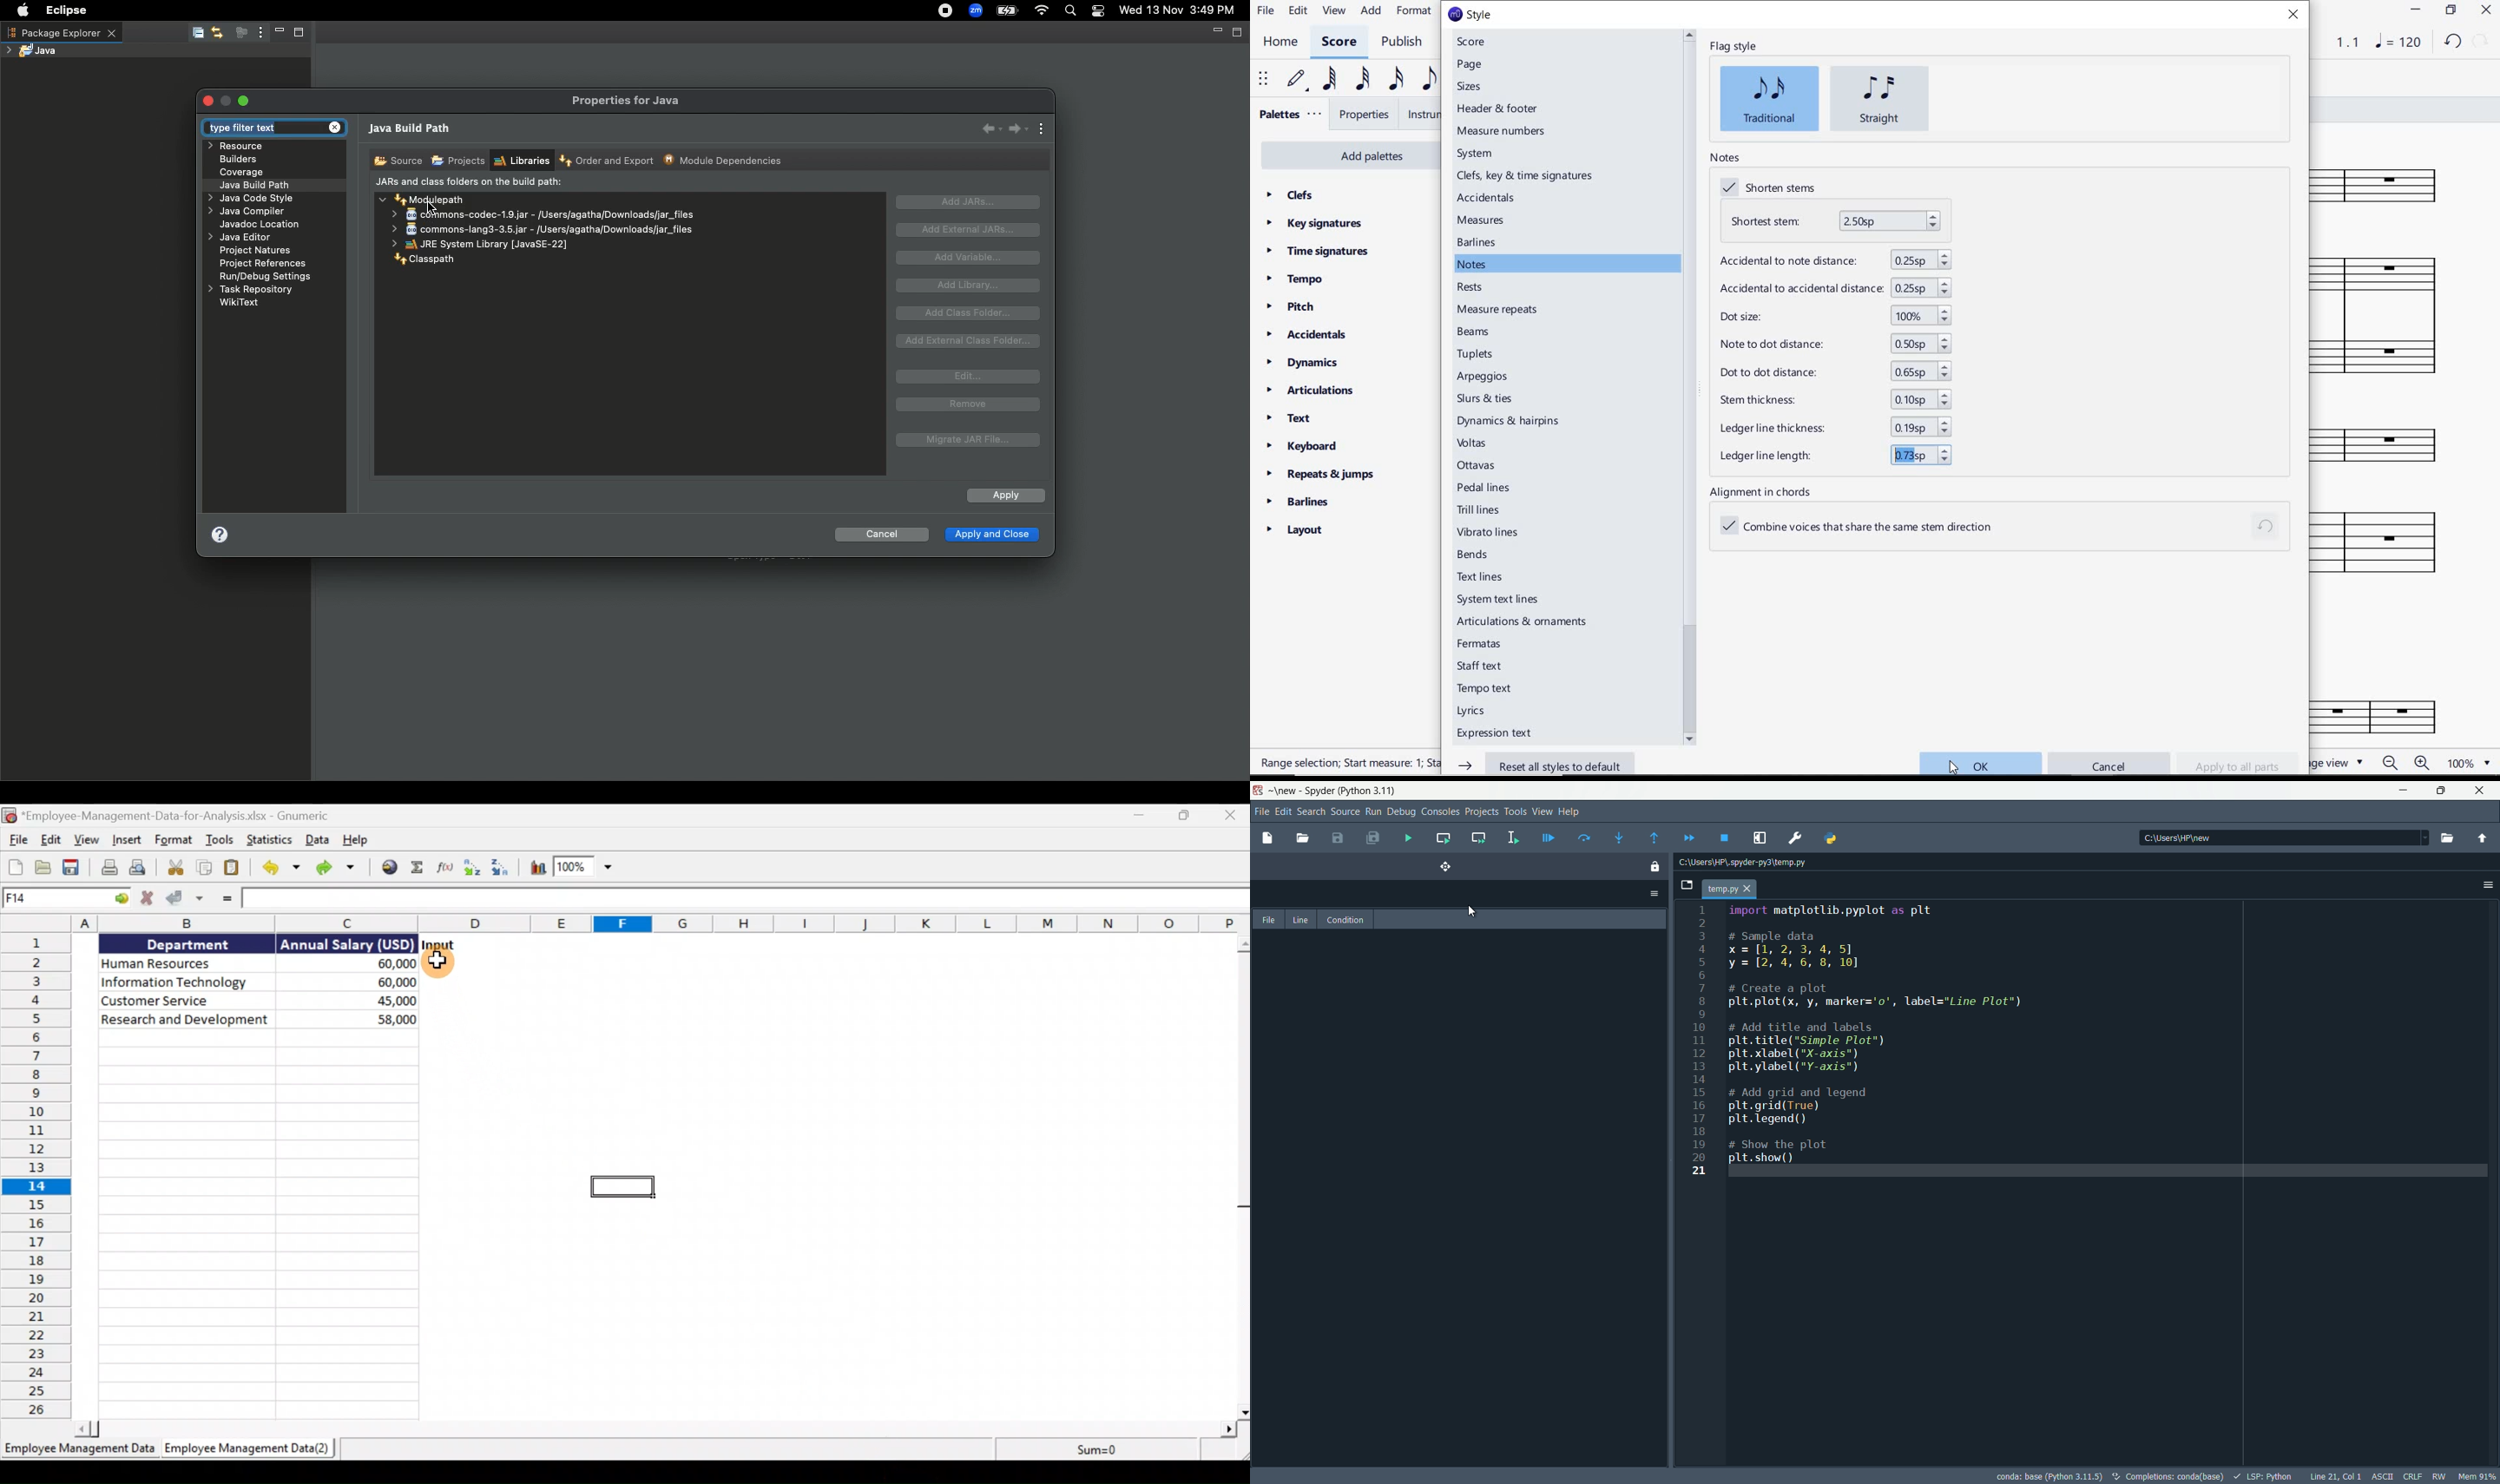  Describe the element at coordinates (1514, 811) in the screenshot. I see `tools menu` at that location.